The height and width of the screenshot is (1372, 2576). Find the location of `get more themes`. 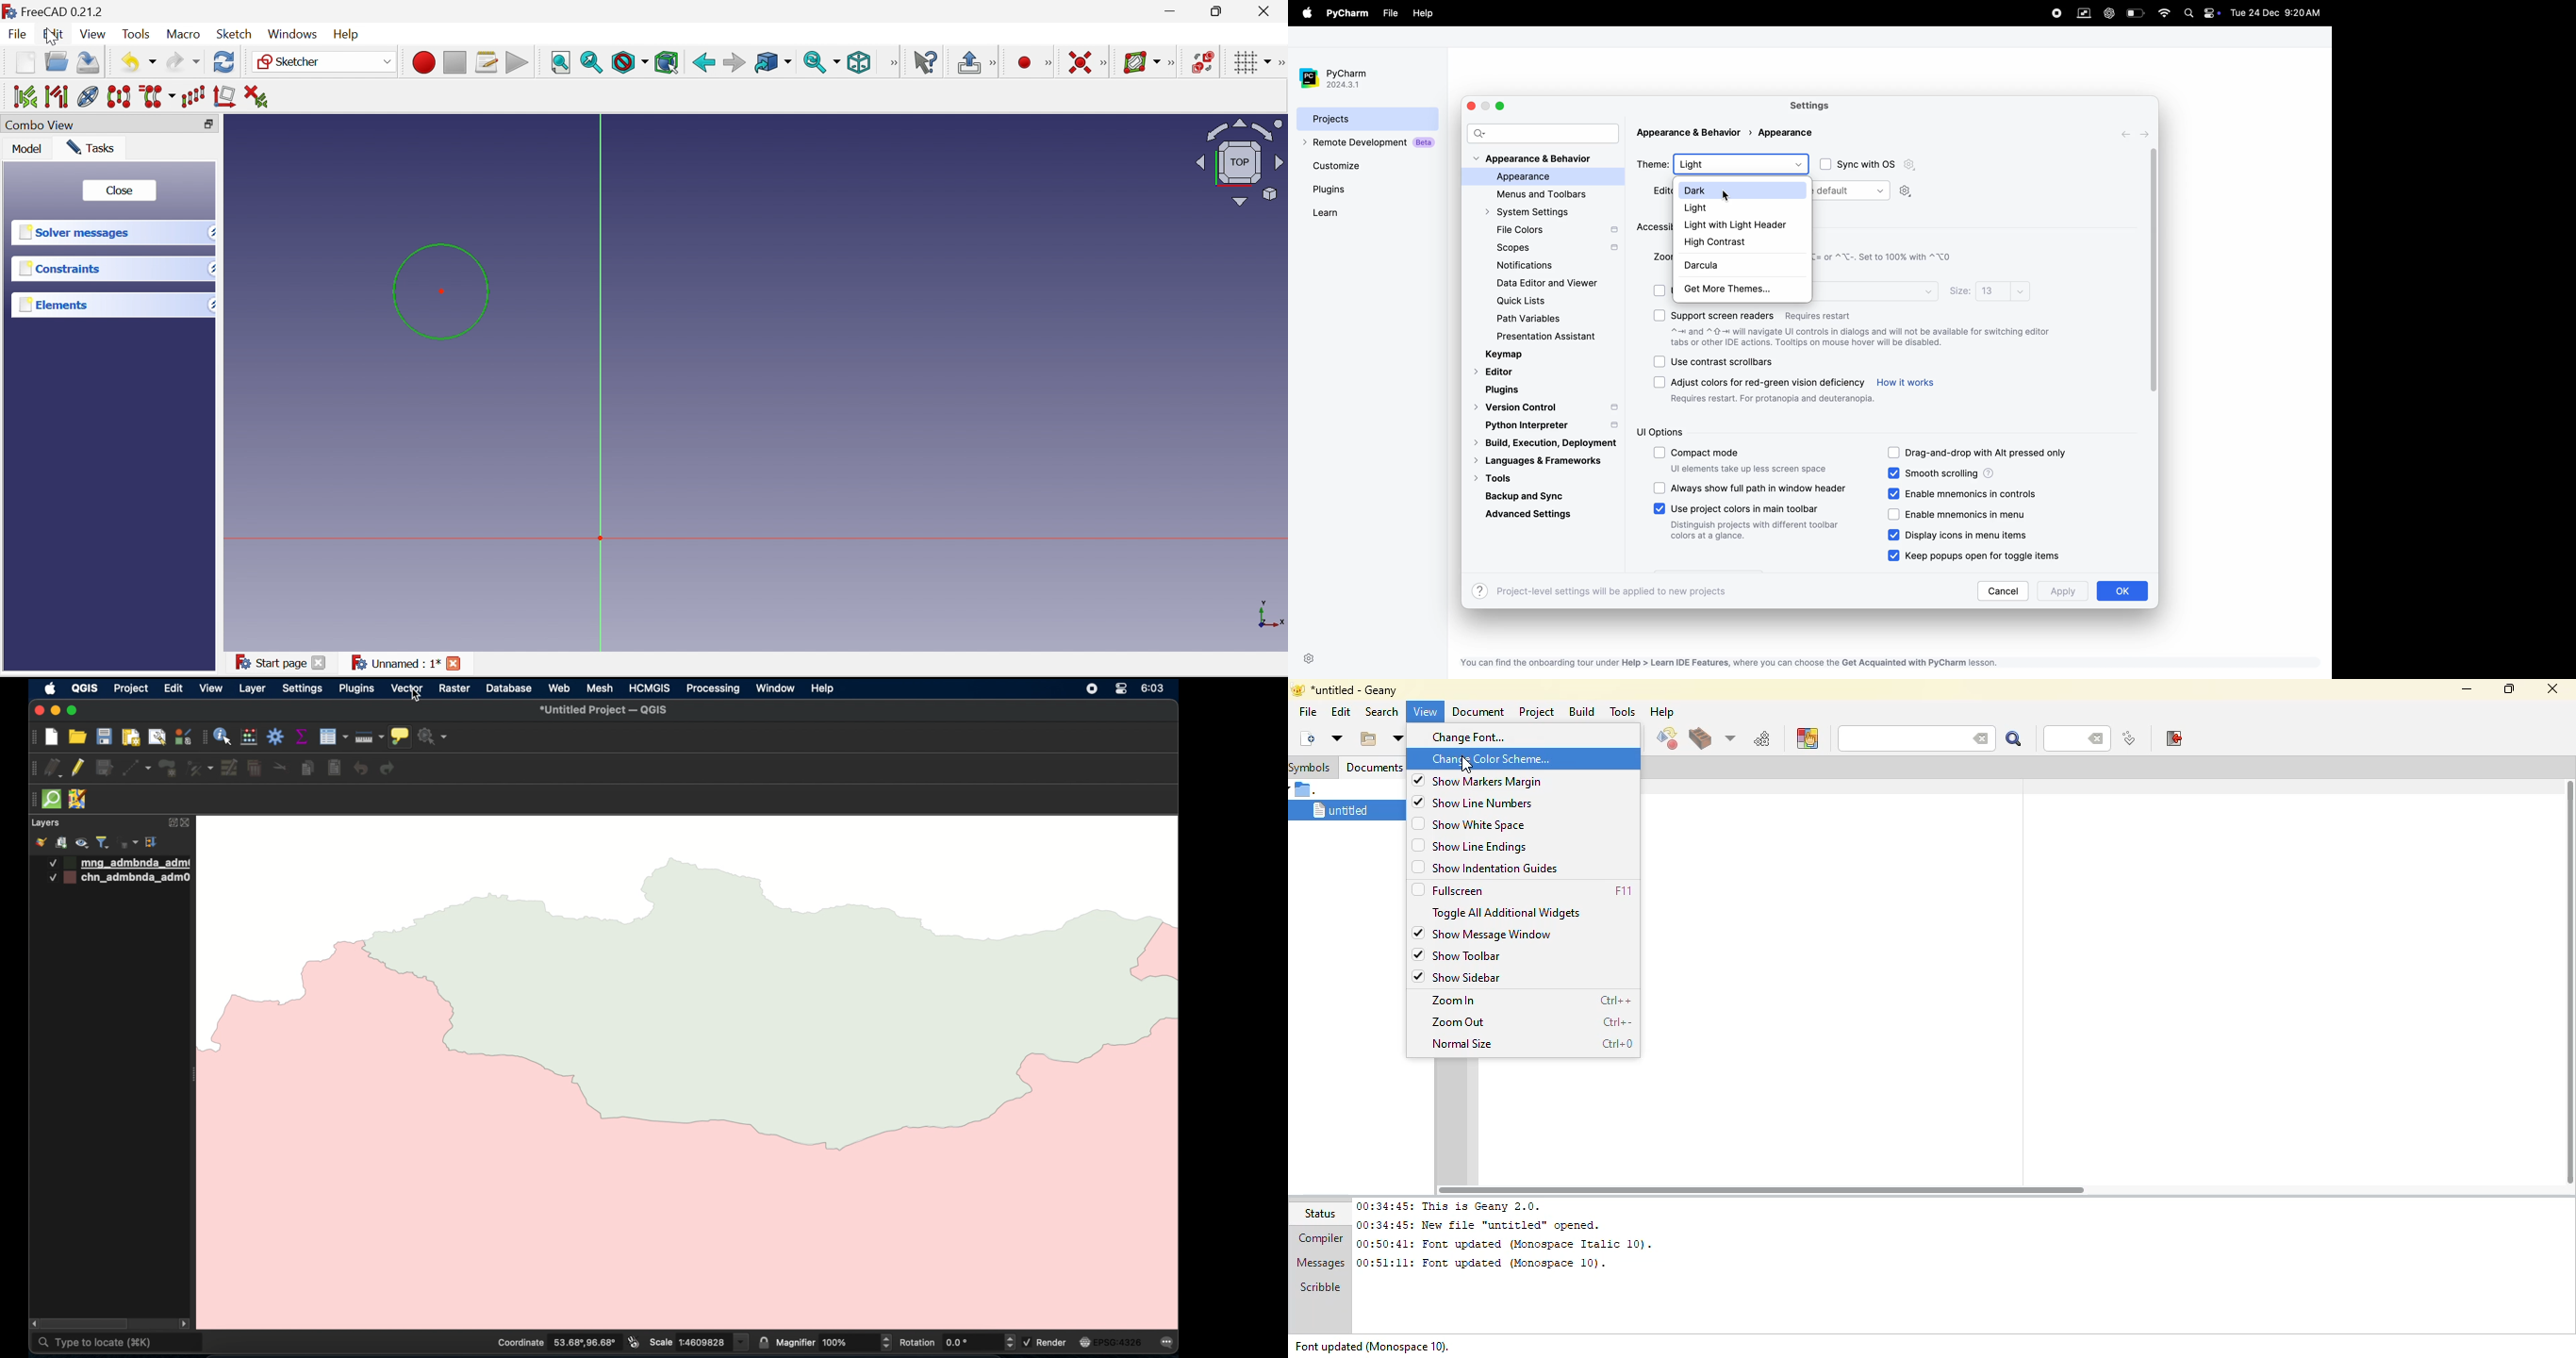

get more themes is located at coordinates (1740, 290).